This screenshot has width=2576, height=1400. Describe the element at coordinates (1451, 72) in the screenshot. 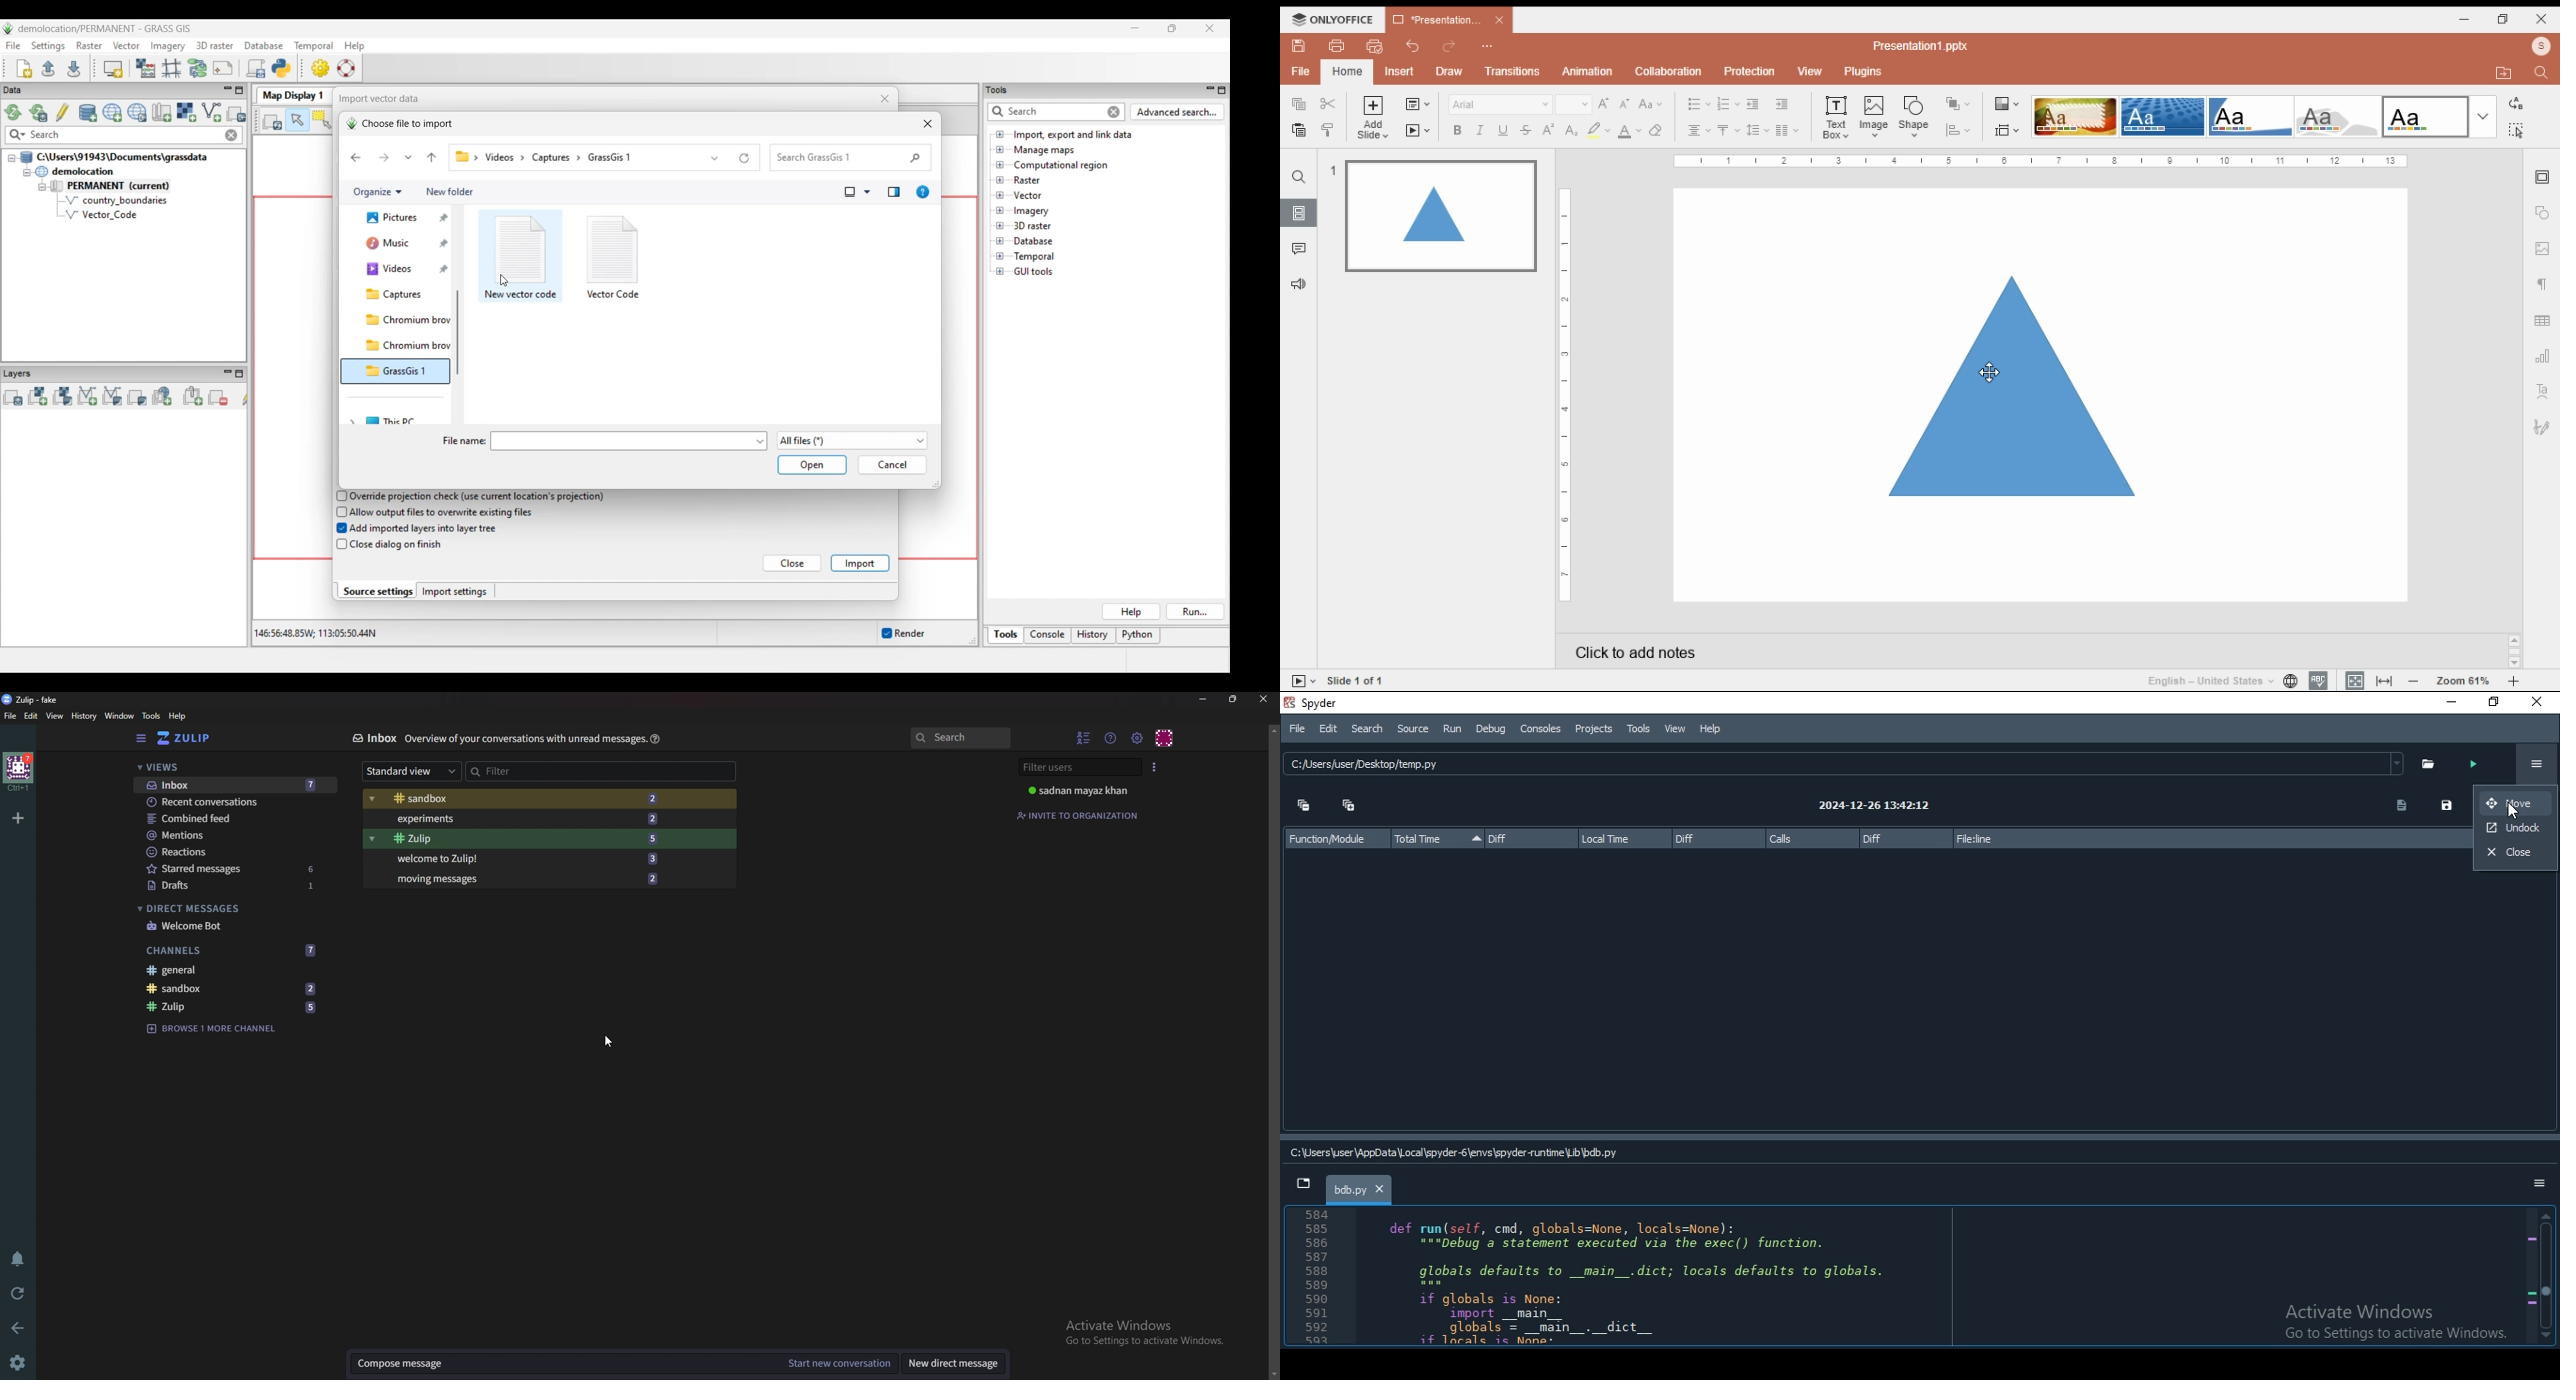

I see `draw` at that location.